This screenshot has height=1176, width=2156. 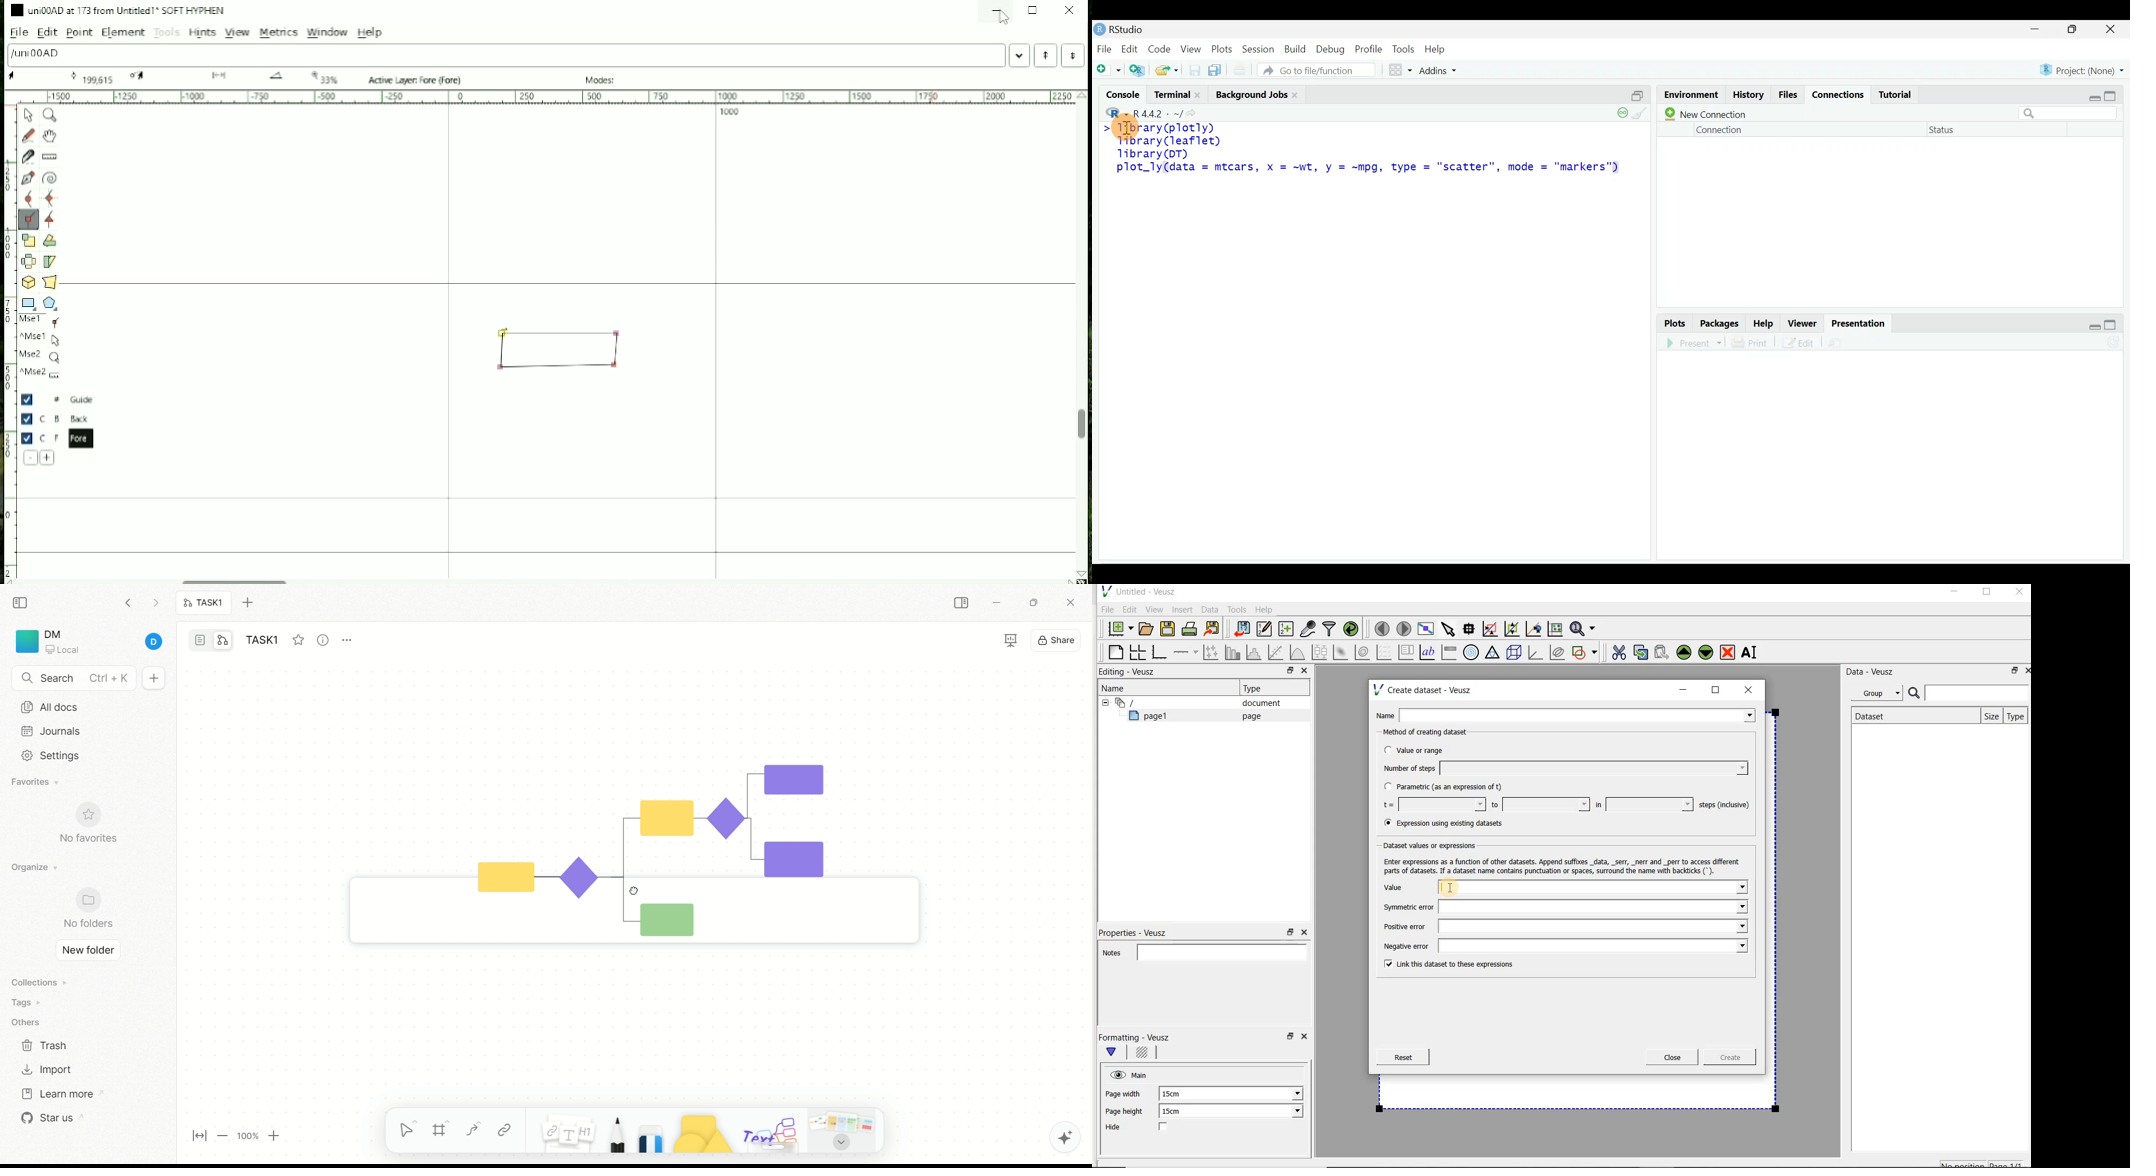 What do you see at coordinates (1620, 117) in the screenshot?
I see `session suspend timeout paused: child process is running` at bounding box center [1620, 117].